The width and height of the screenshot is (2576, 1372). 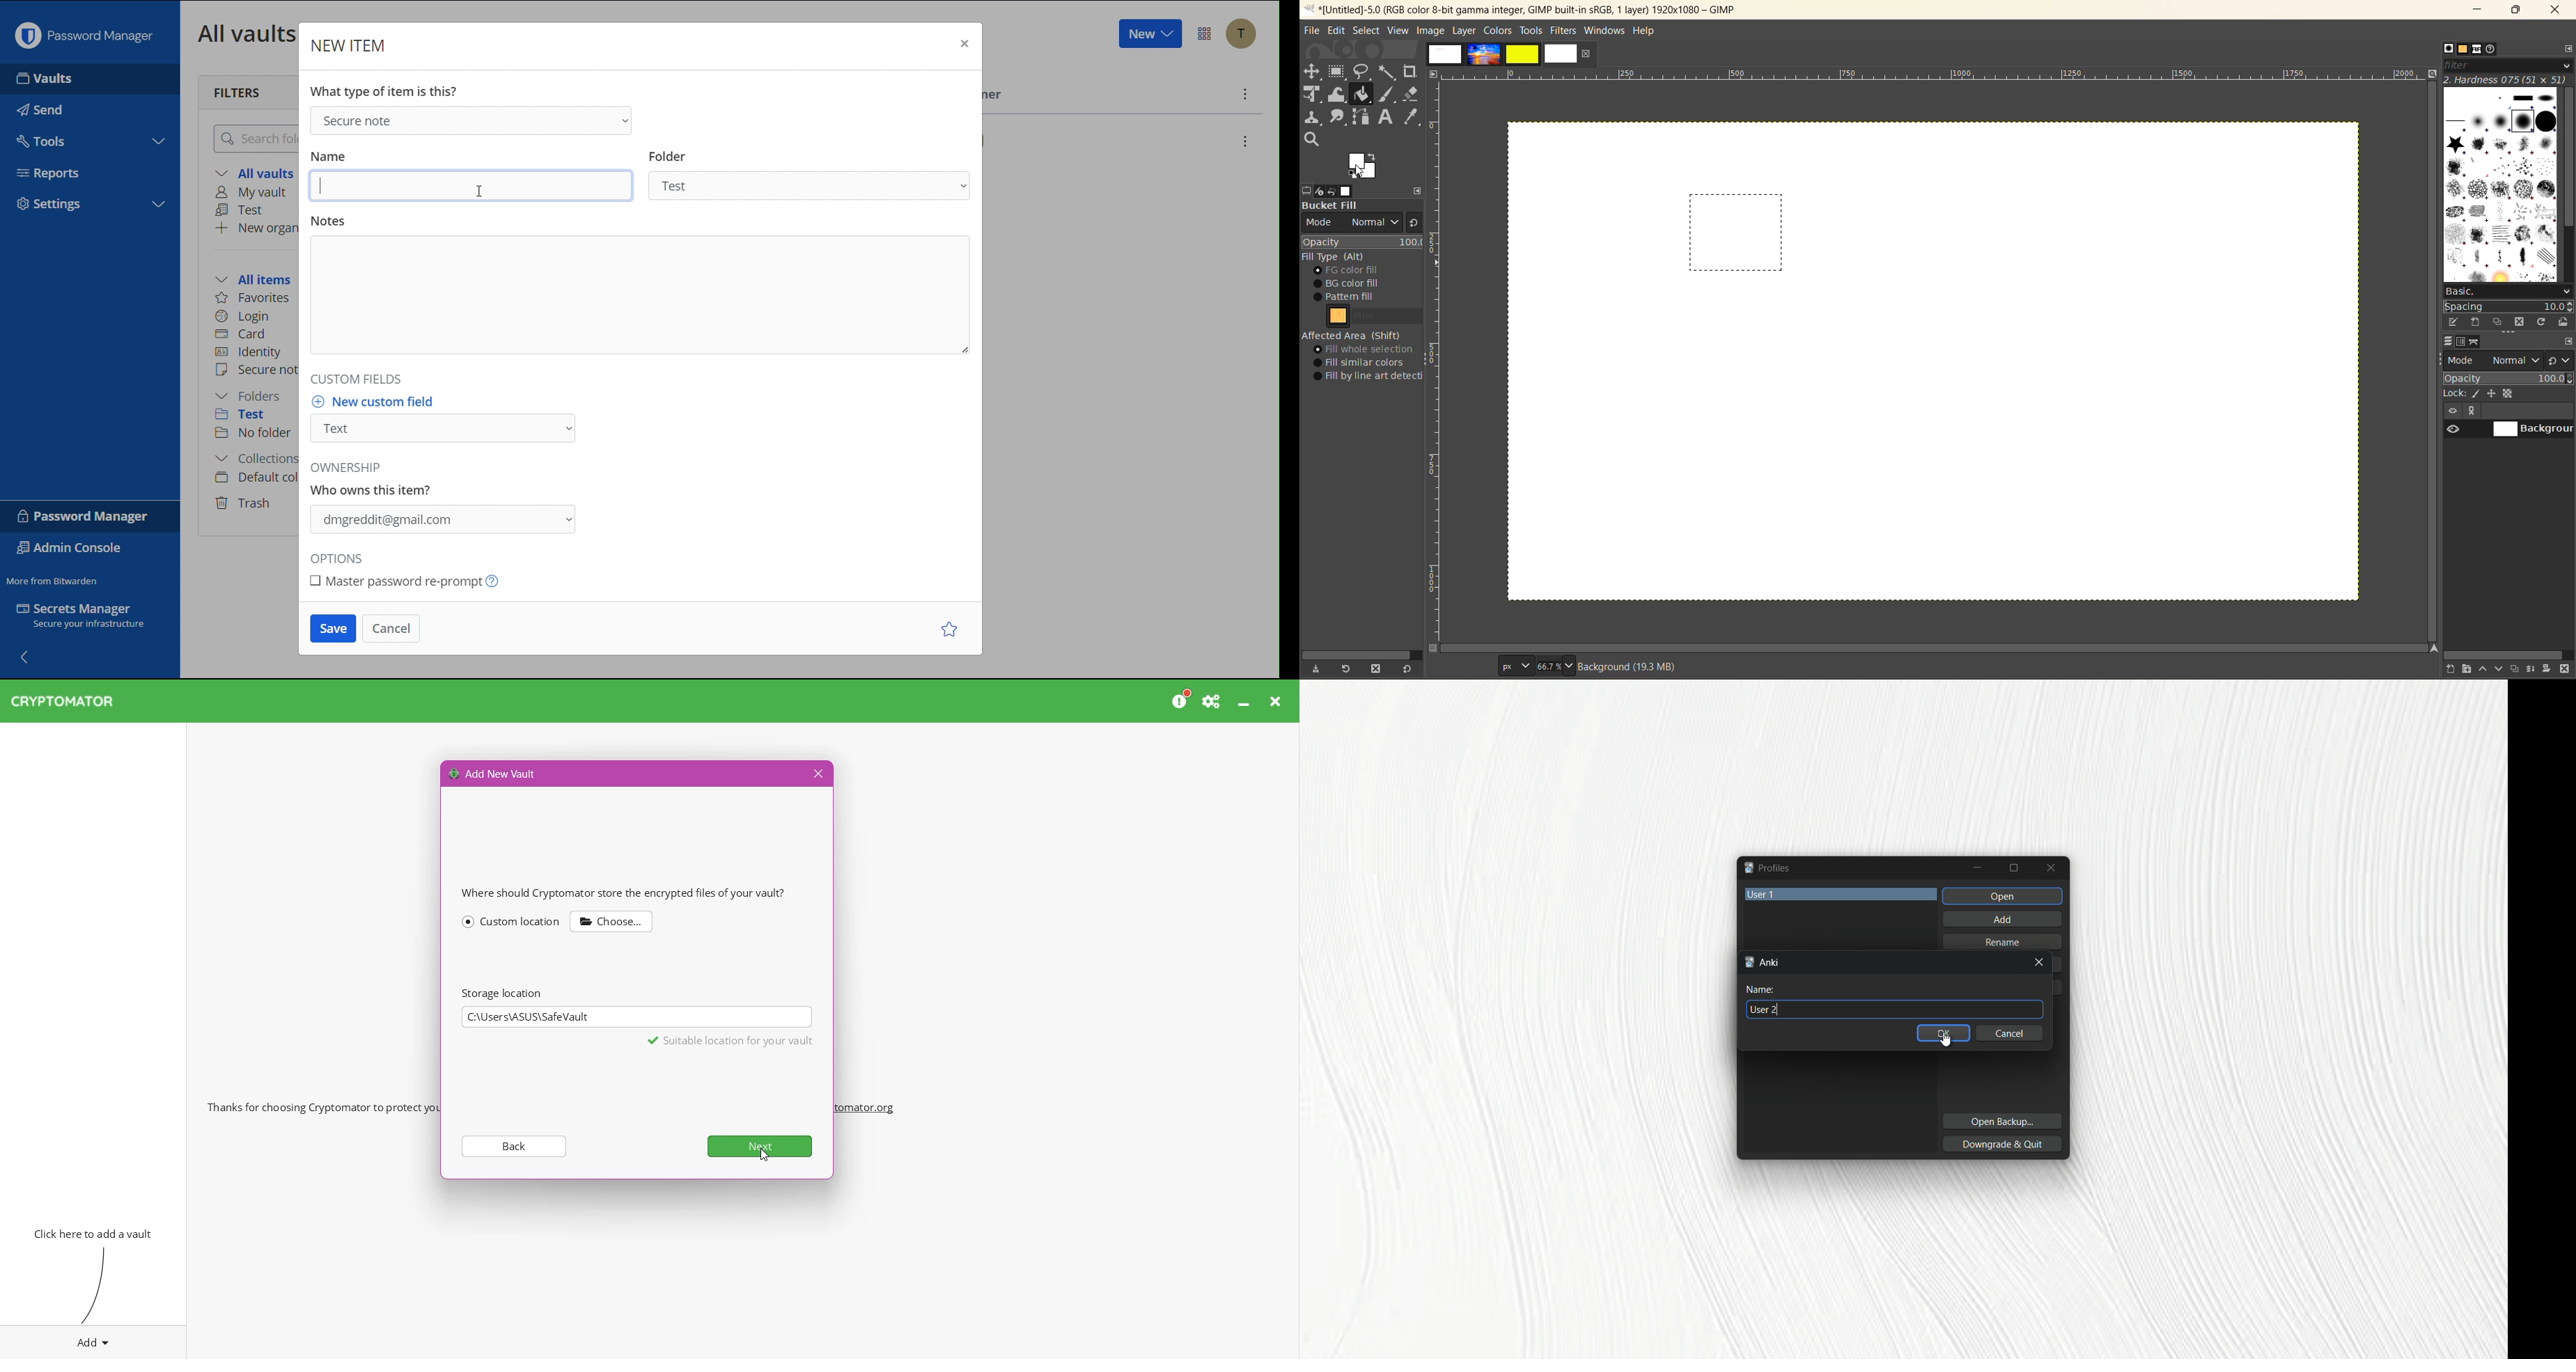 I want to click on More Options, so click(x=1205, y=34).